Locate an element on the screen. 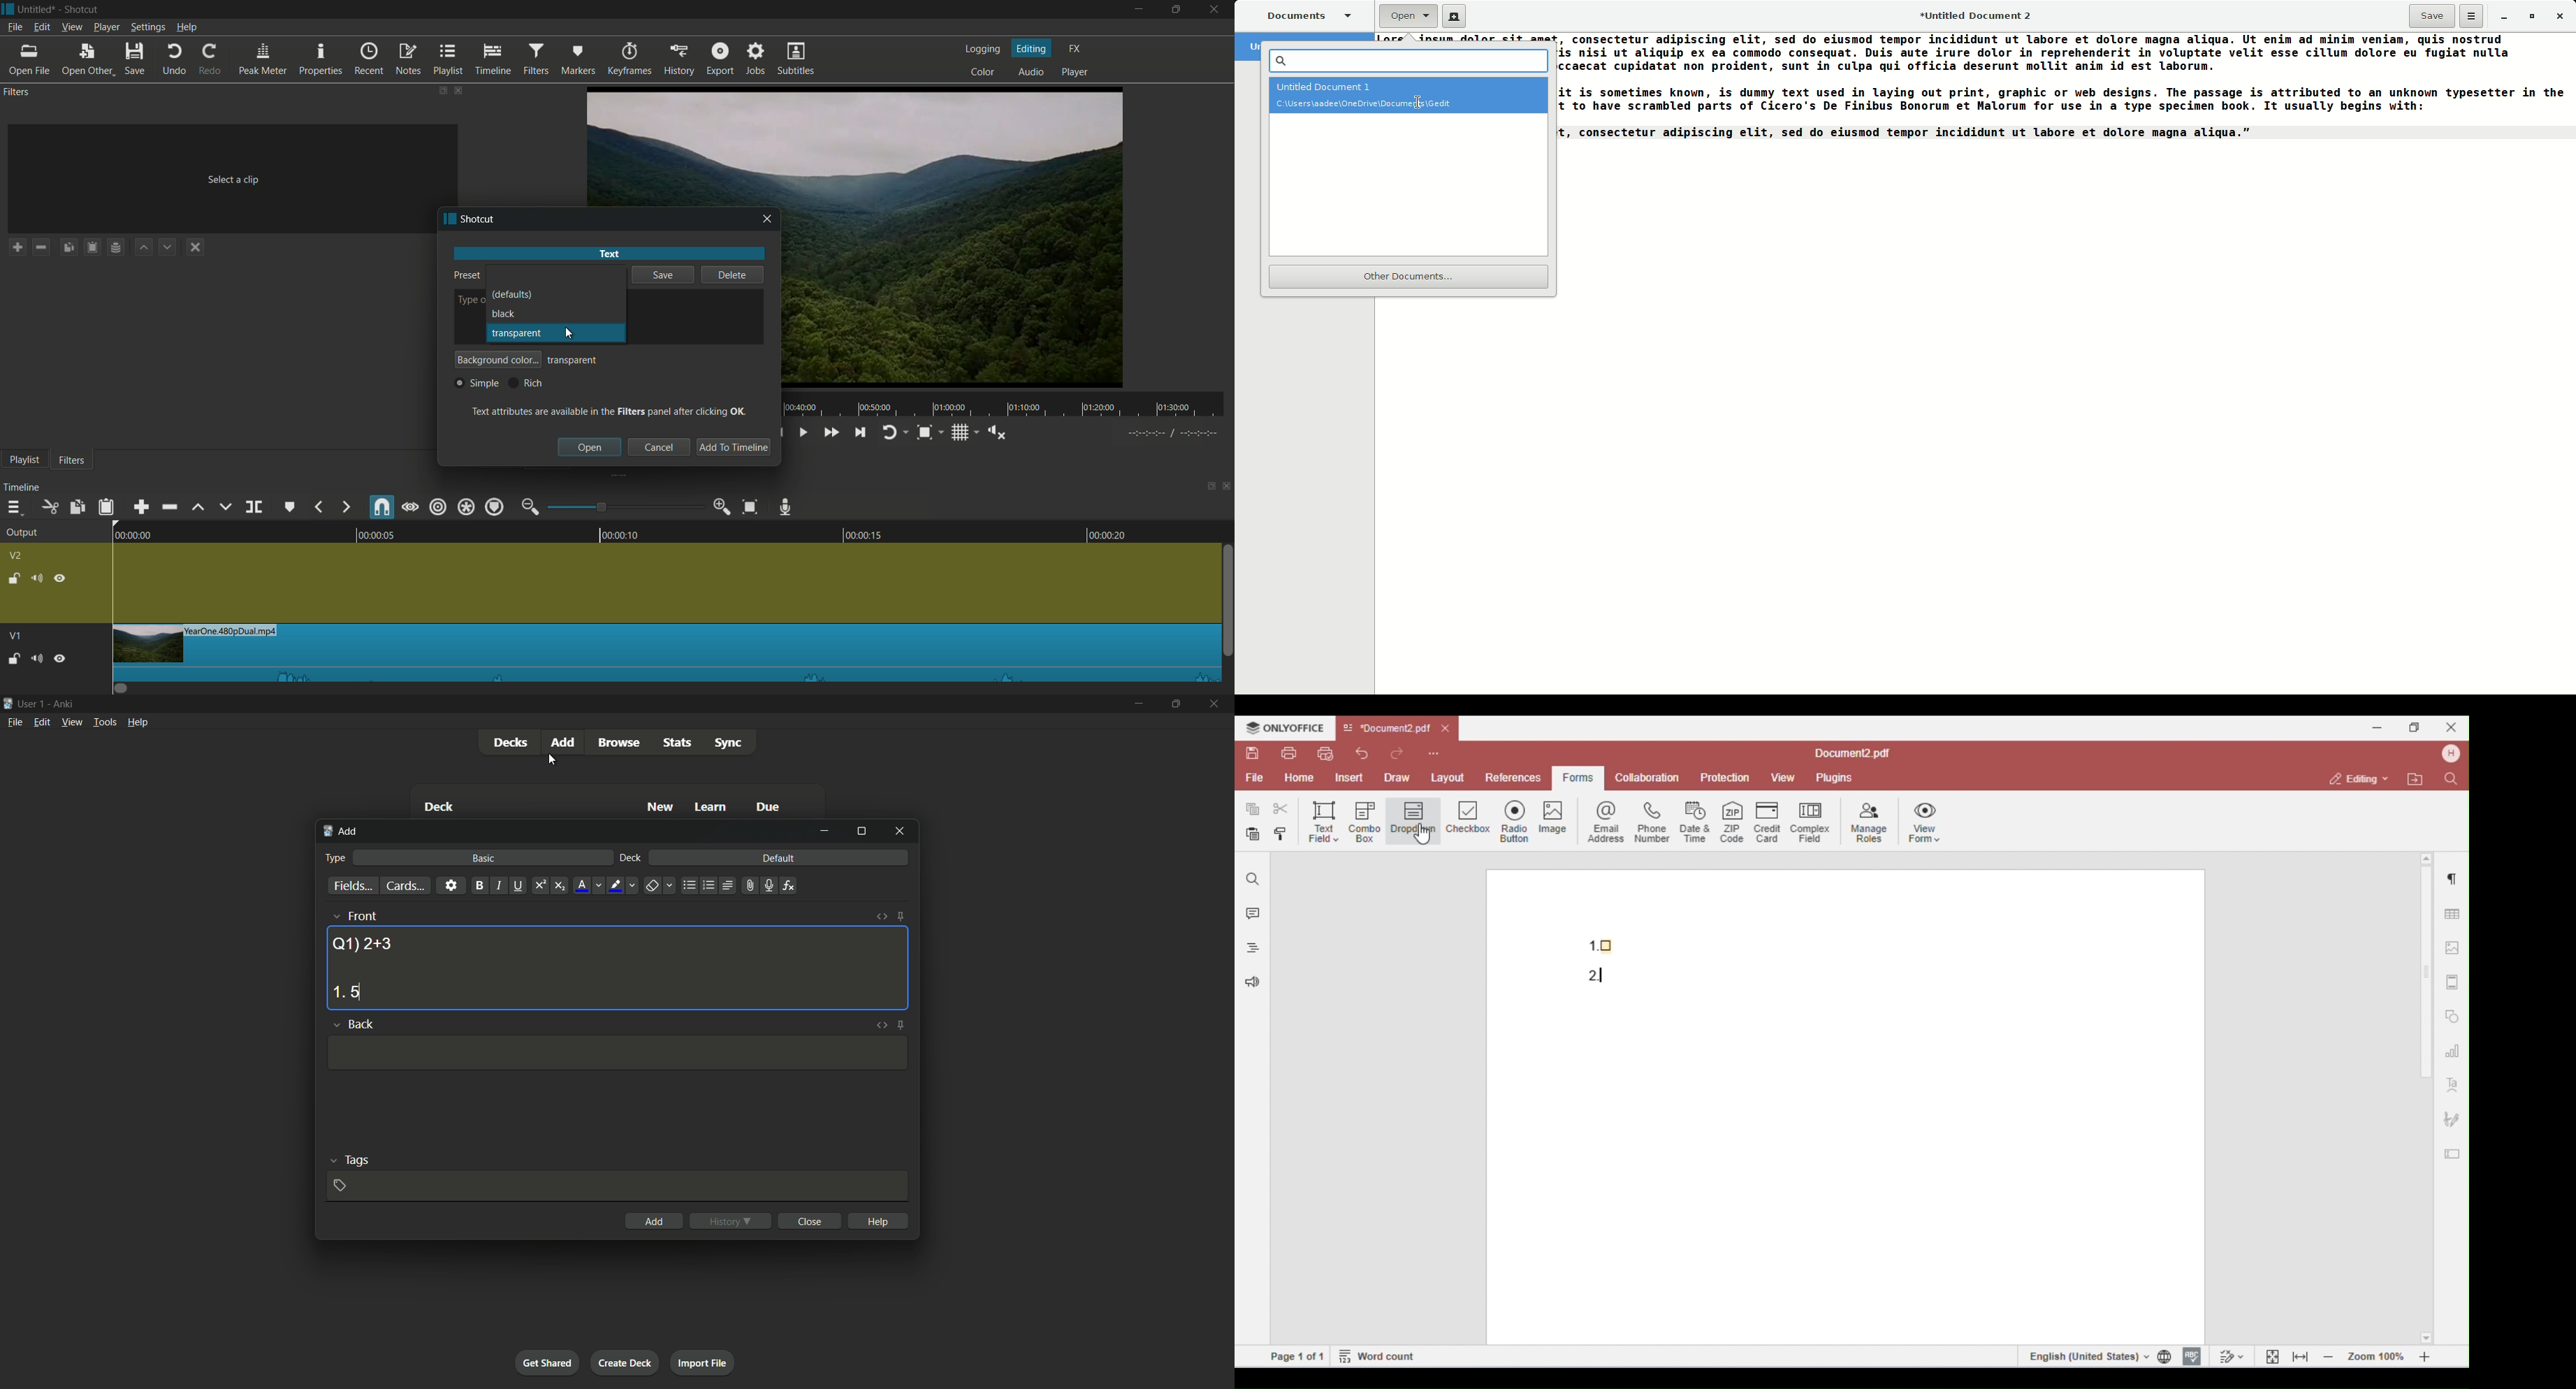  app icon is located at coordinates (8, 702).